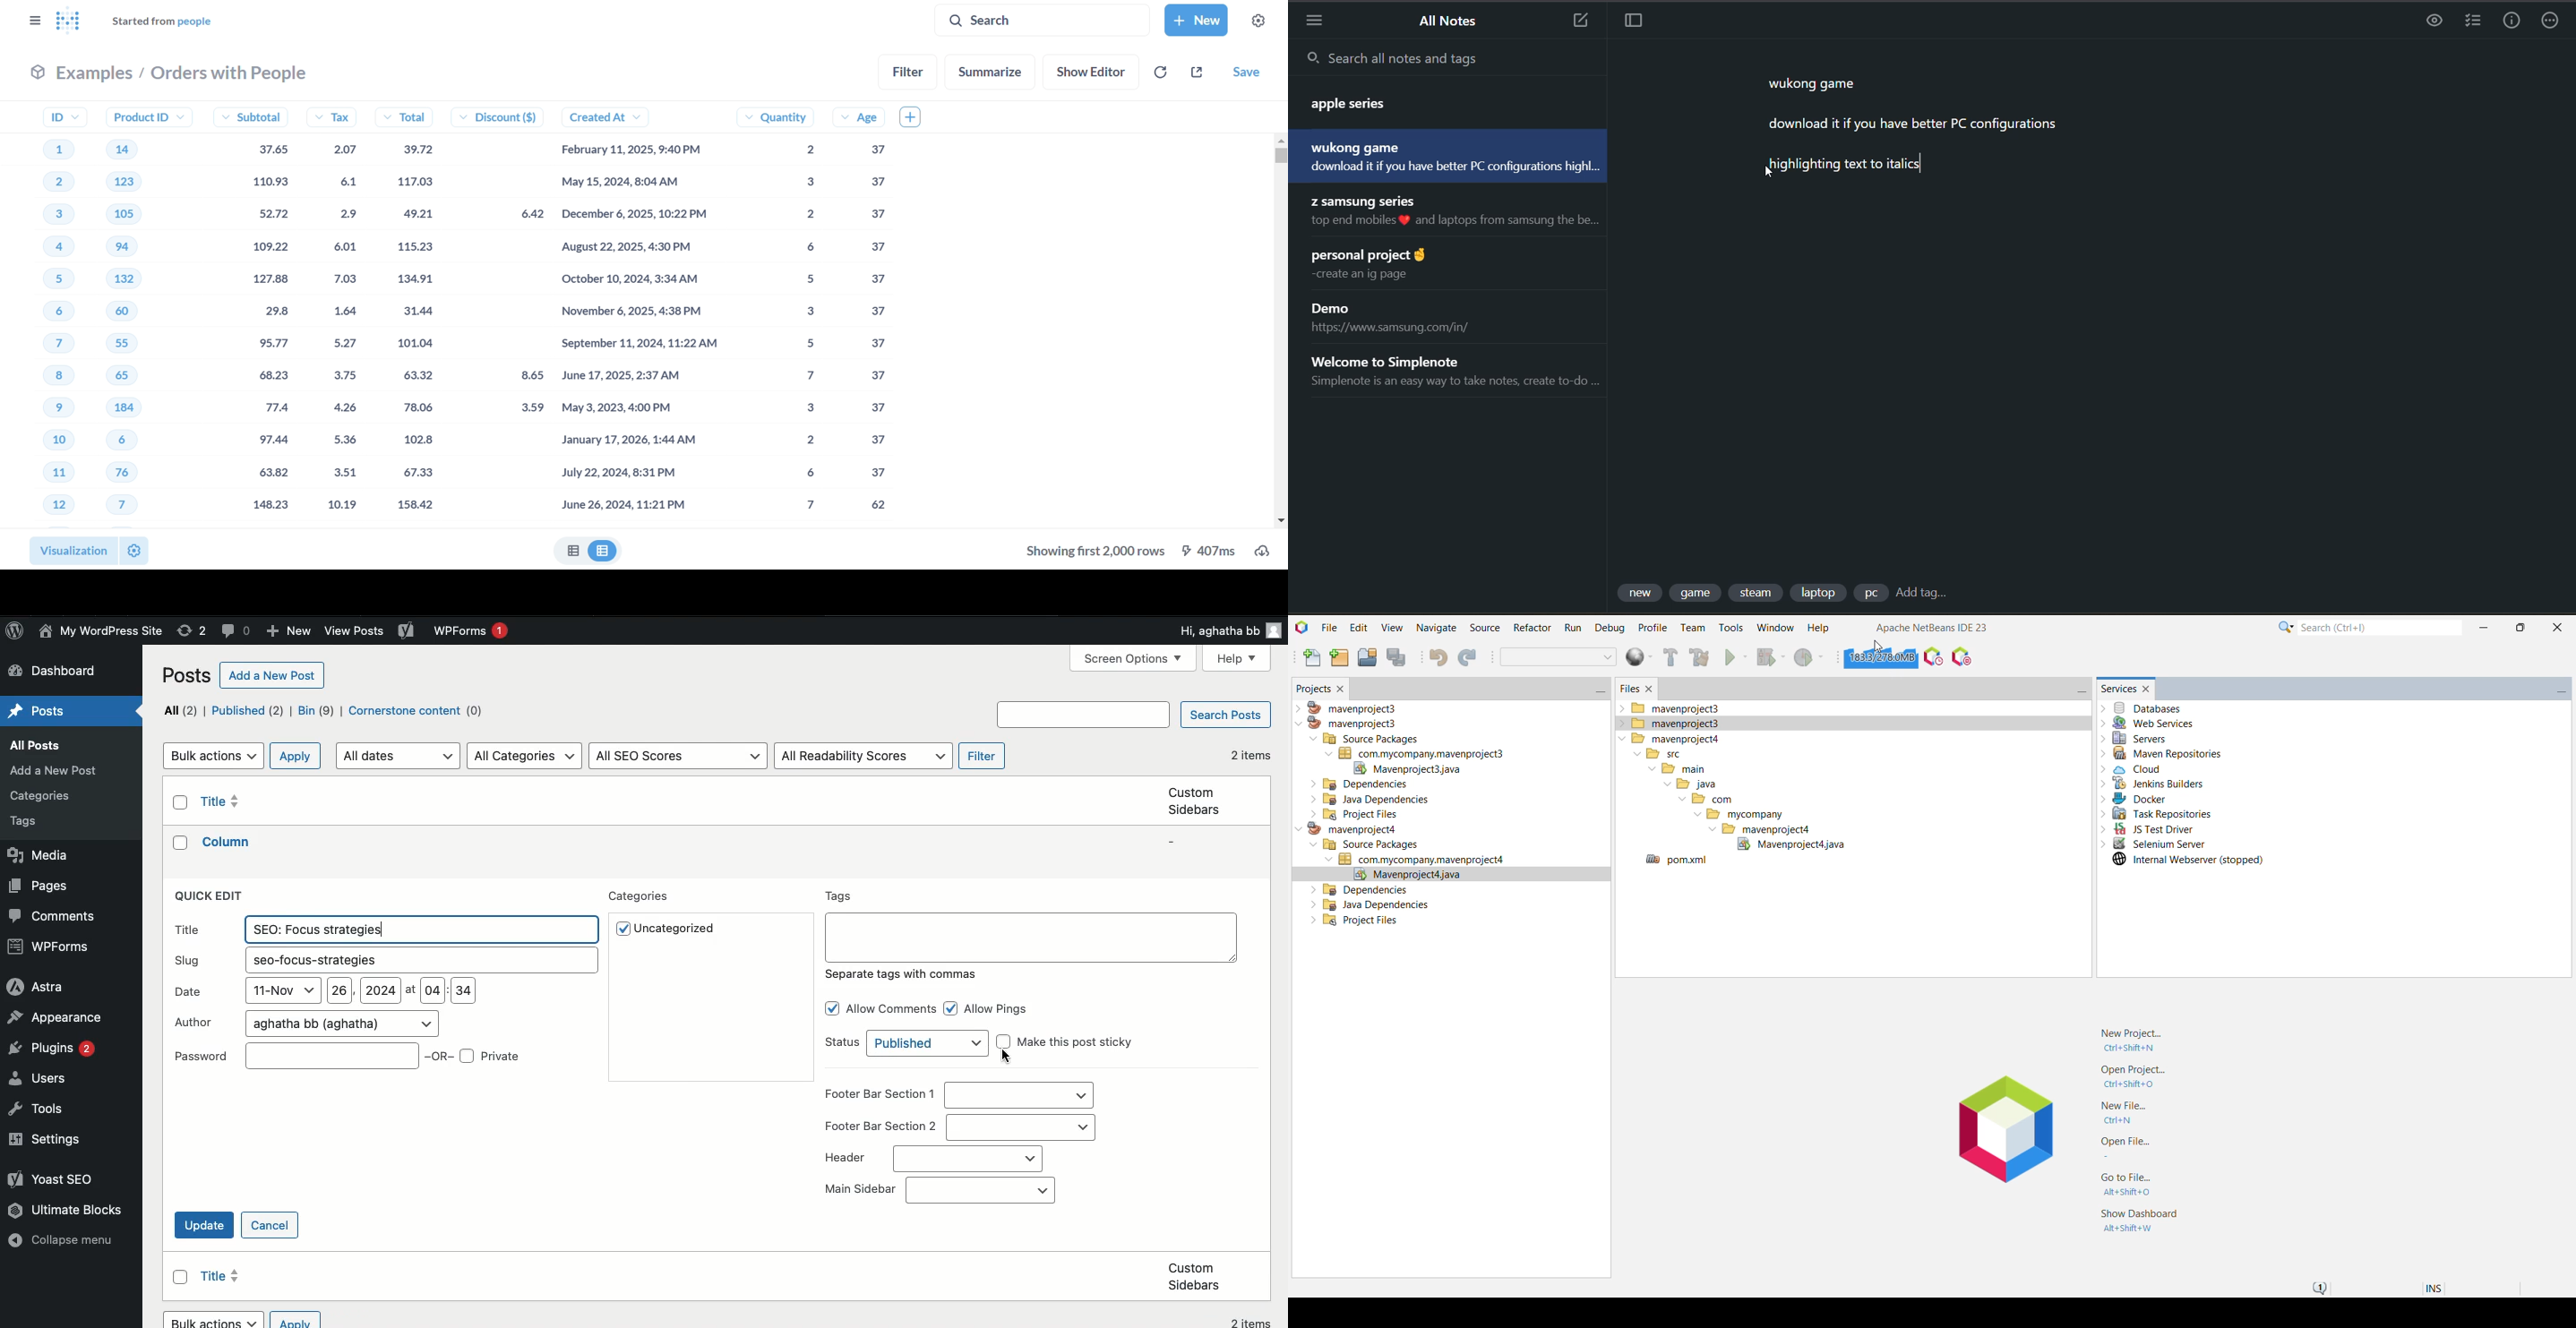  I want to click on examples/orders with people, so click(173, 72).